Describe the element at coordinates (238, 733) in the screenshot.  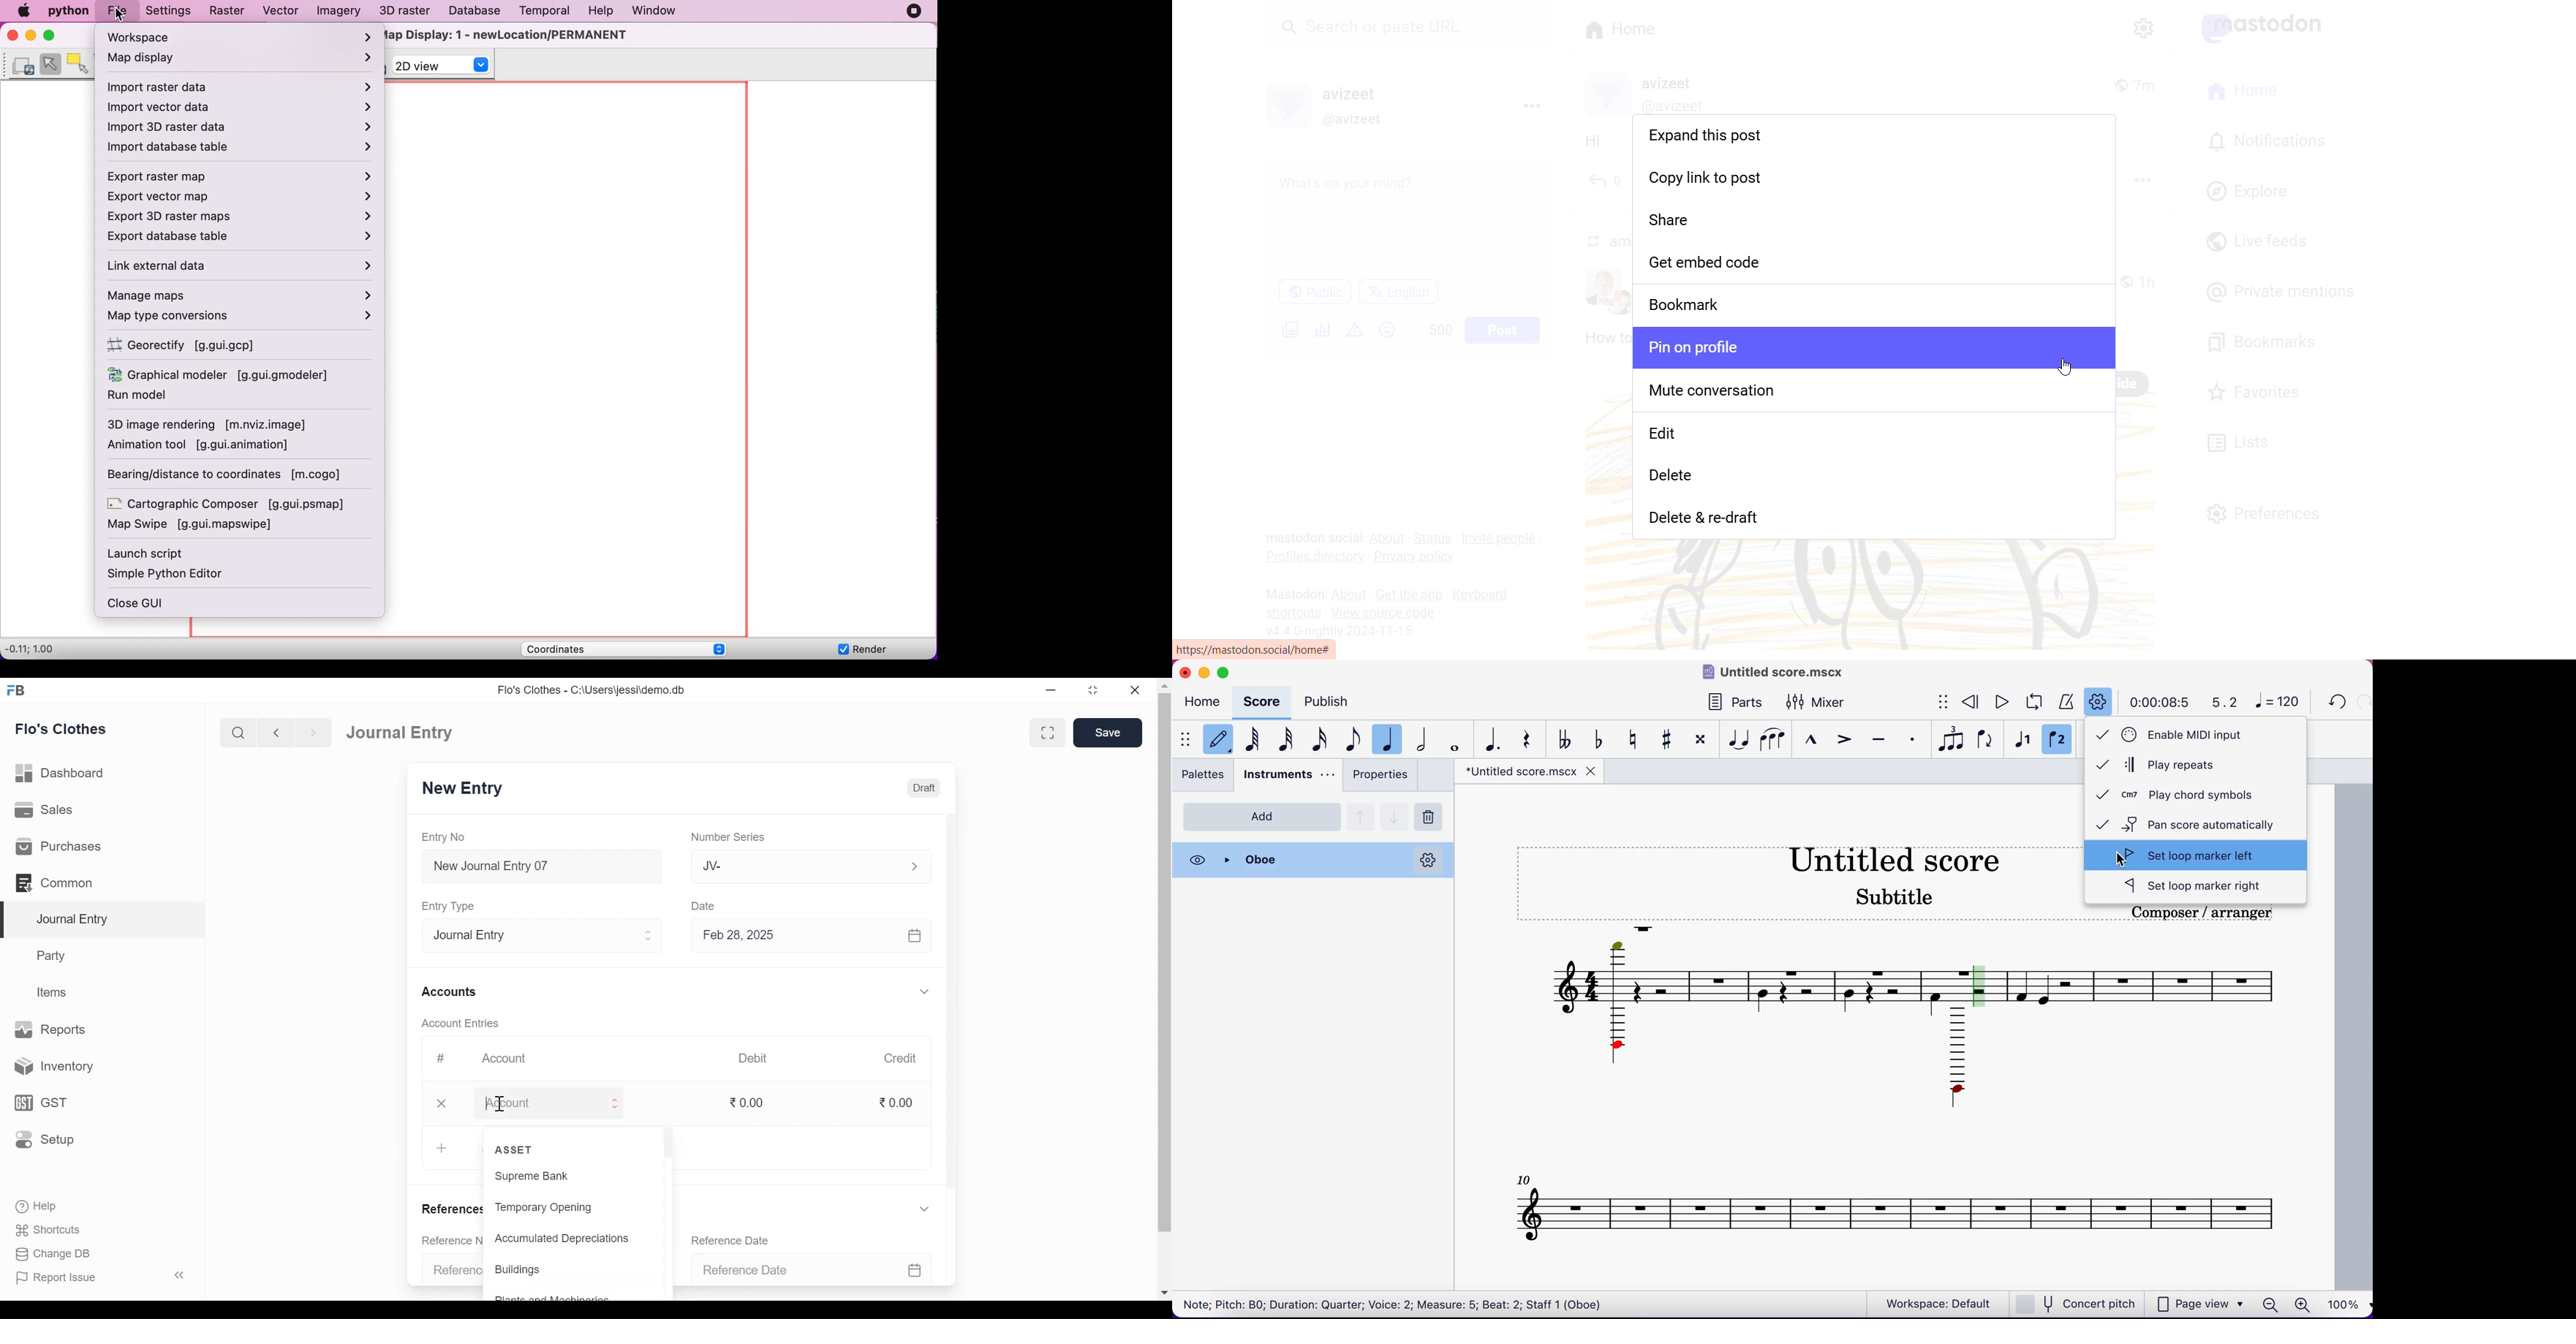
I see `Search` at that location.